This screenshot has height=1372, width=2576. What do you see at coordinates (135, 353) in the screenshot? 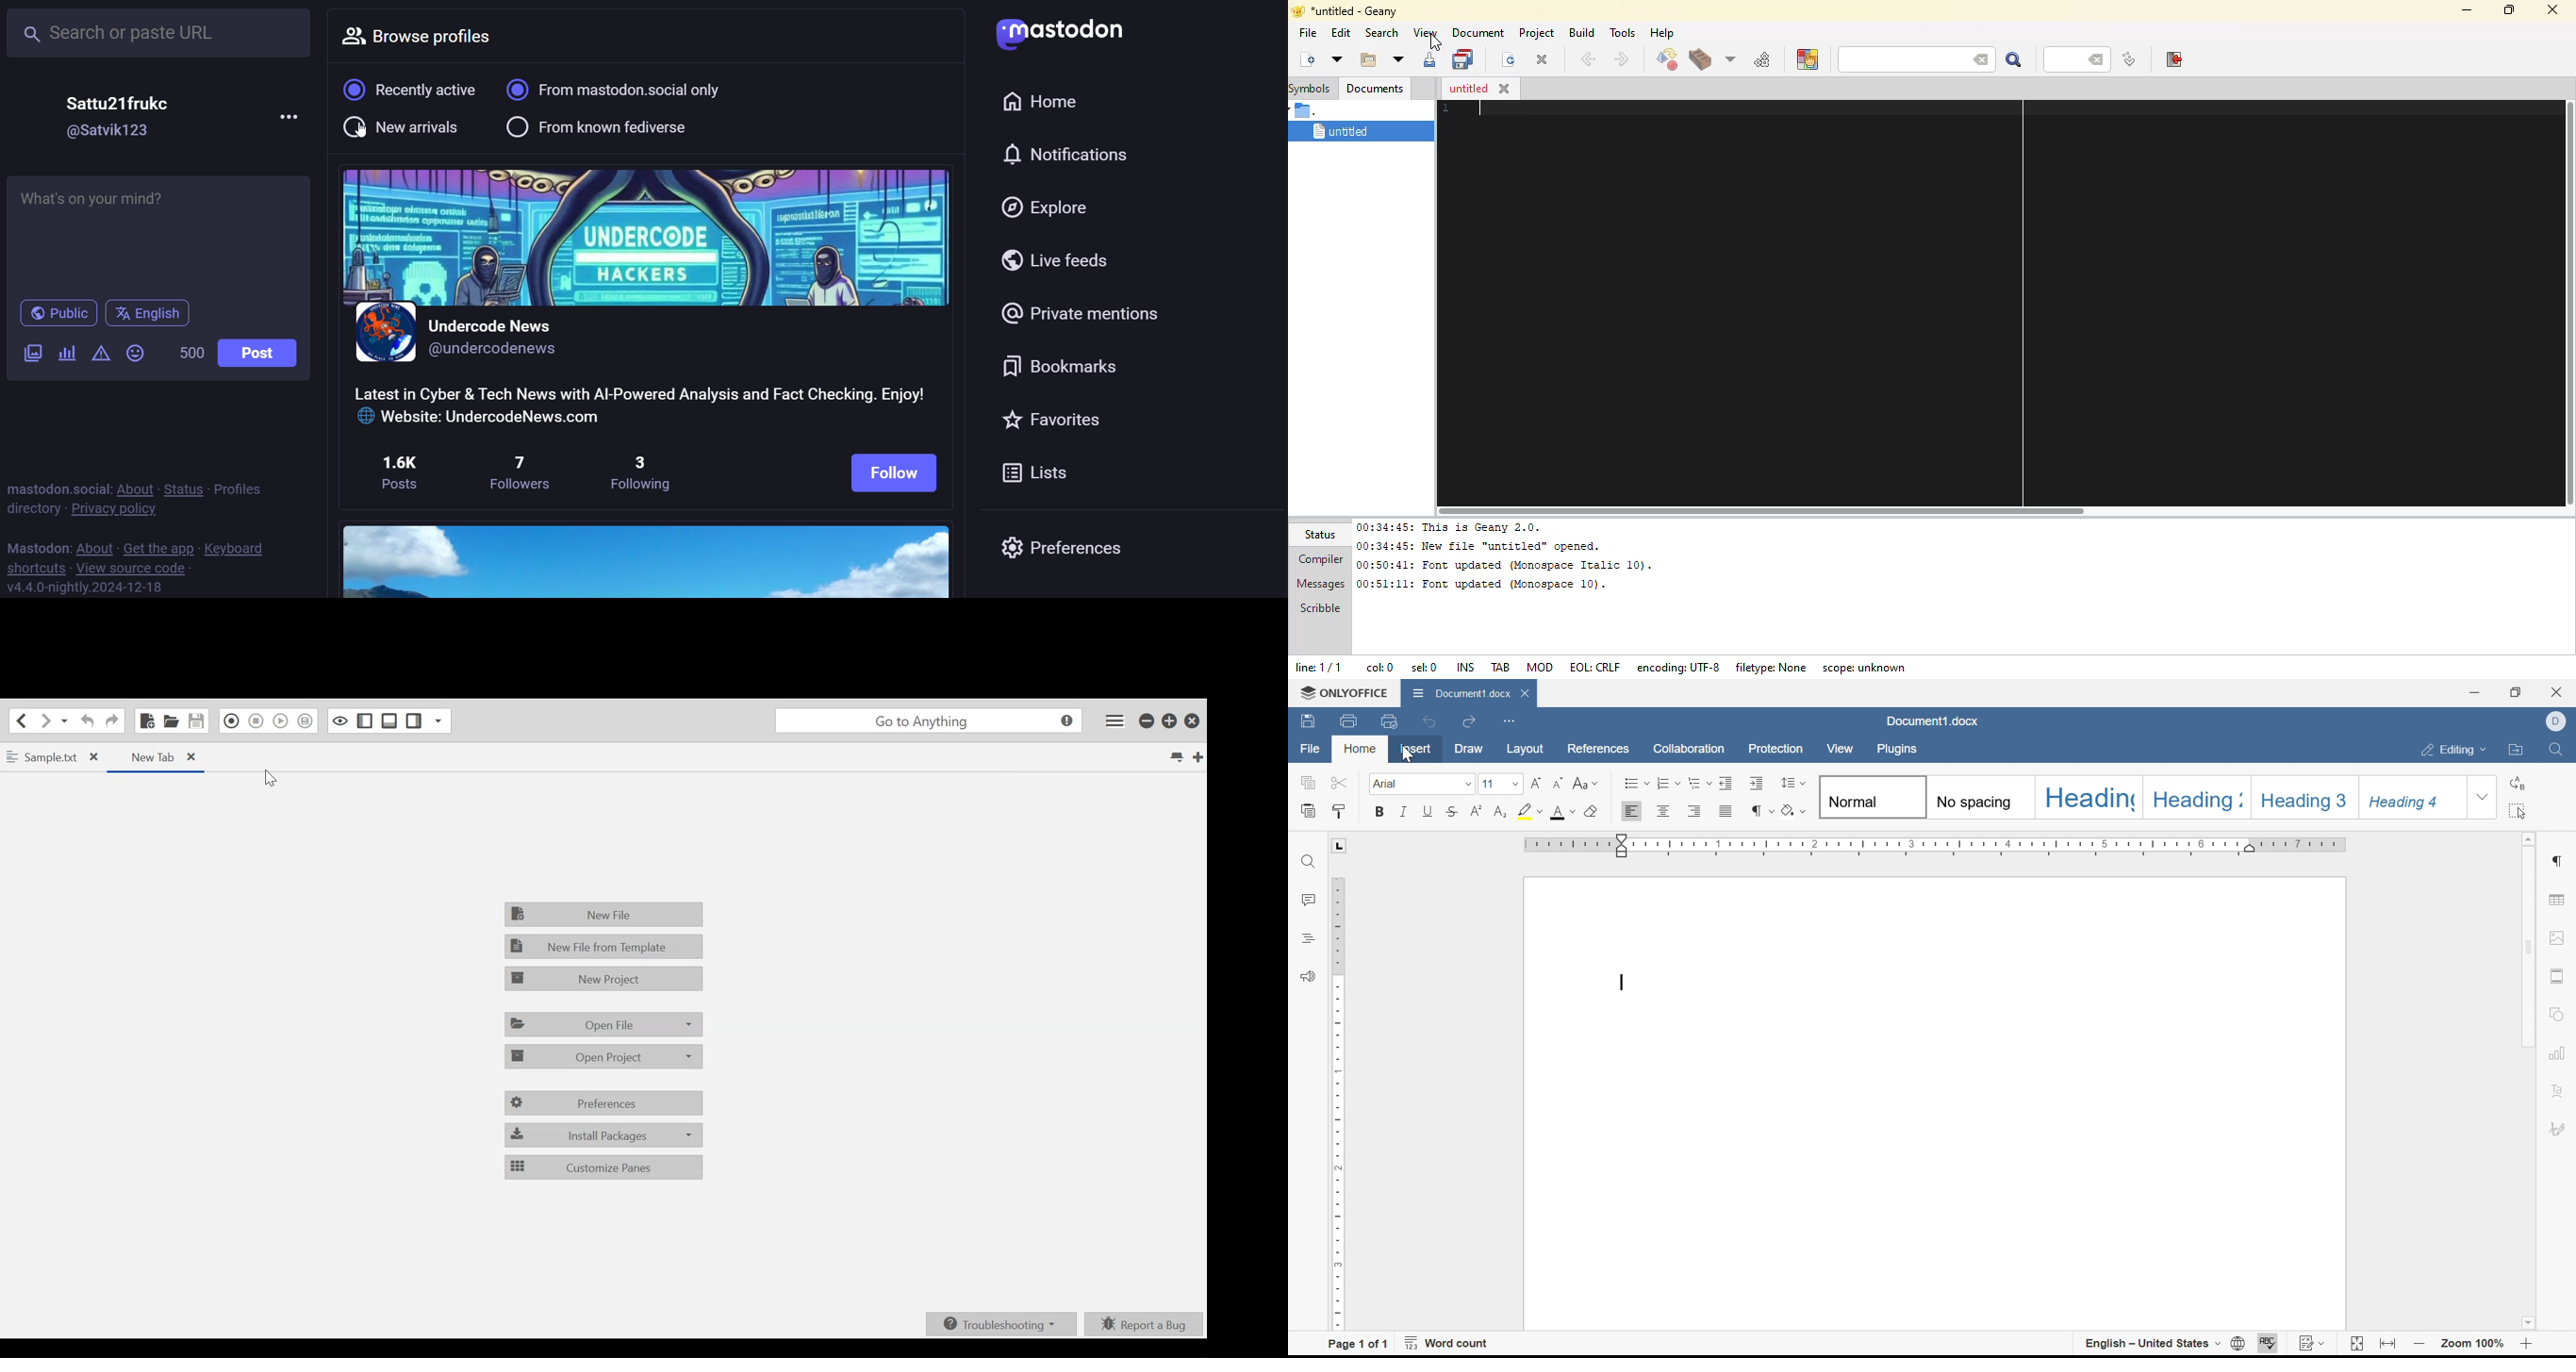
I see `emoji` at bounding box center [135, 353].